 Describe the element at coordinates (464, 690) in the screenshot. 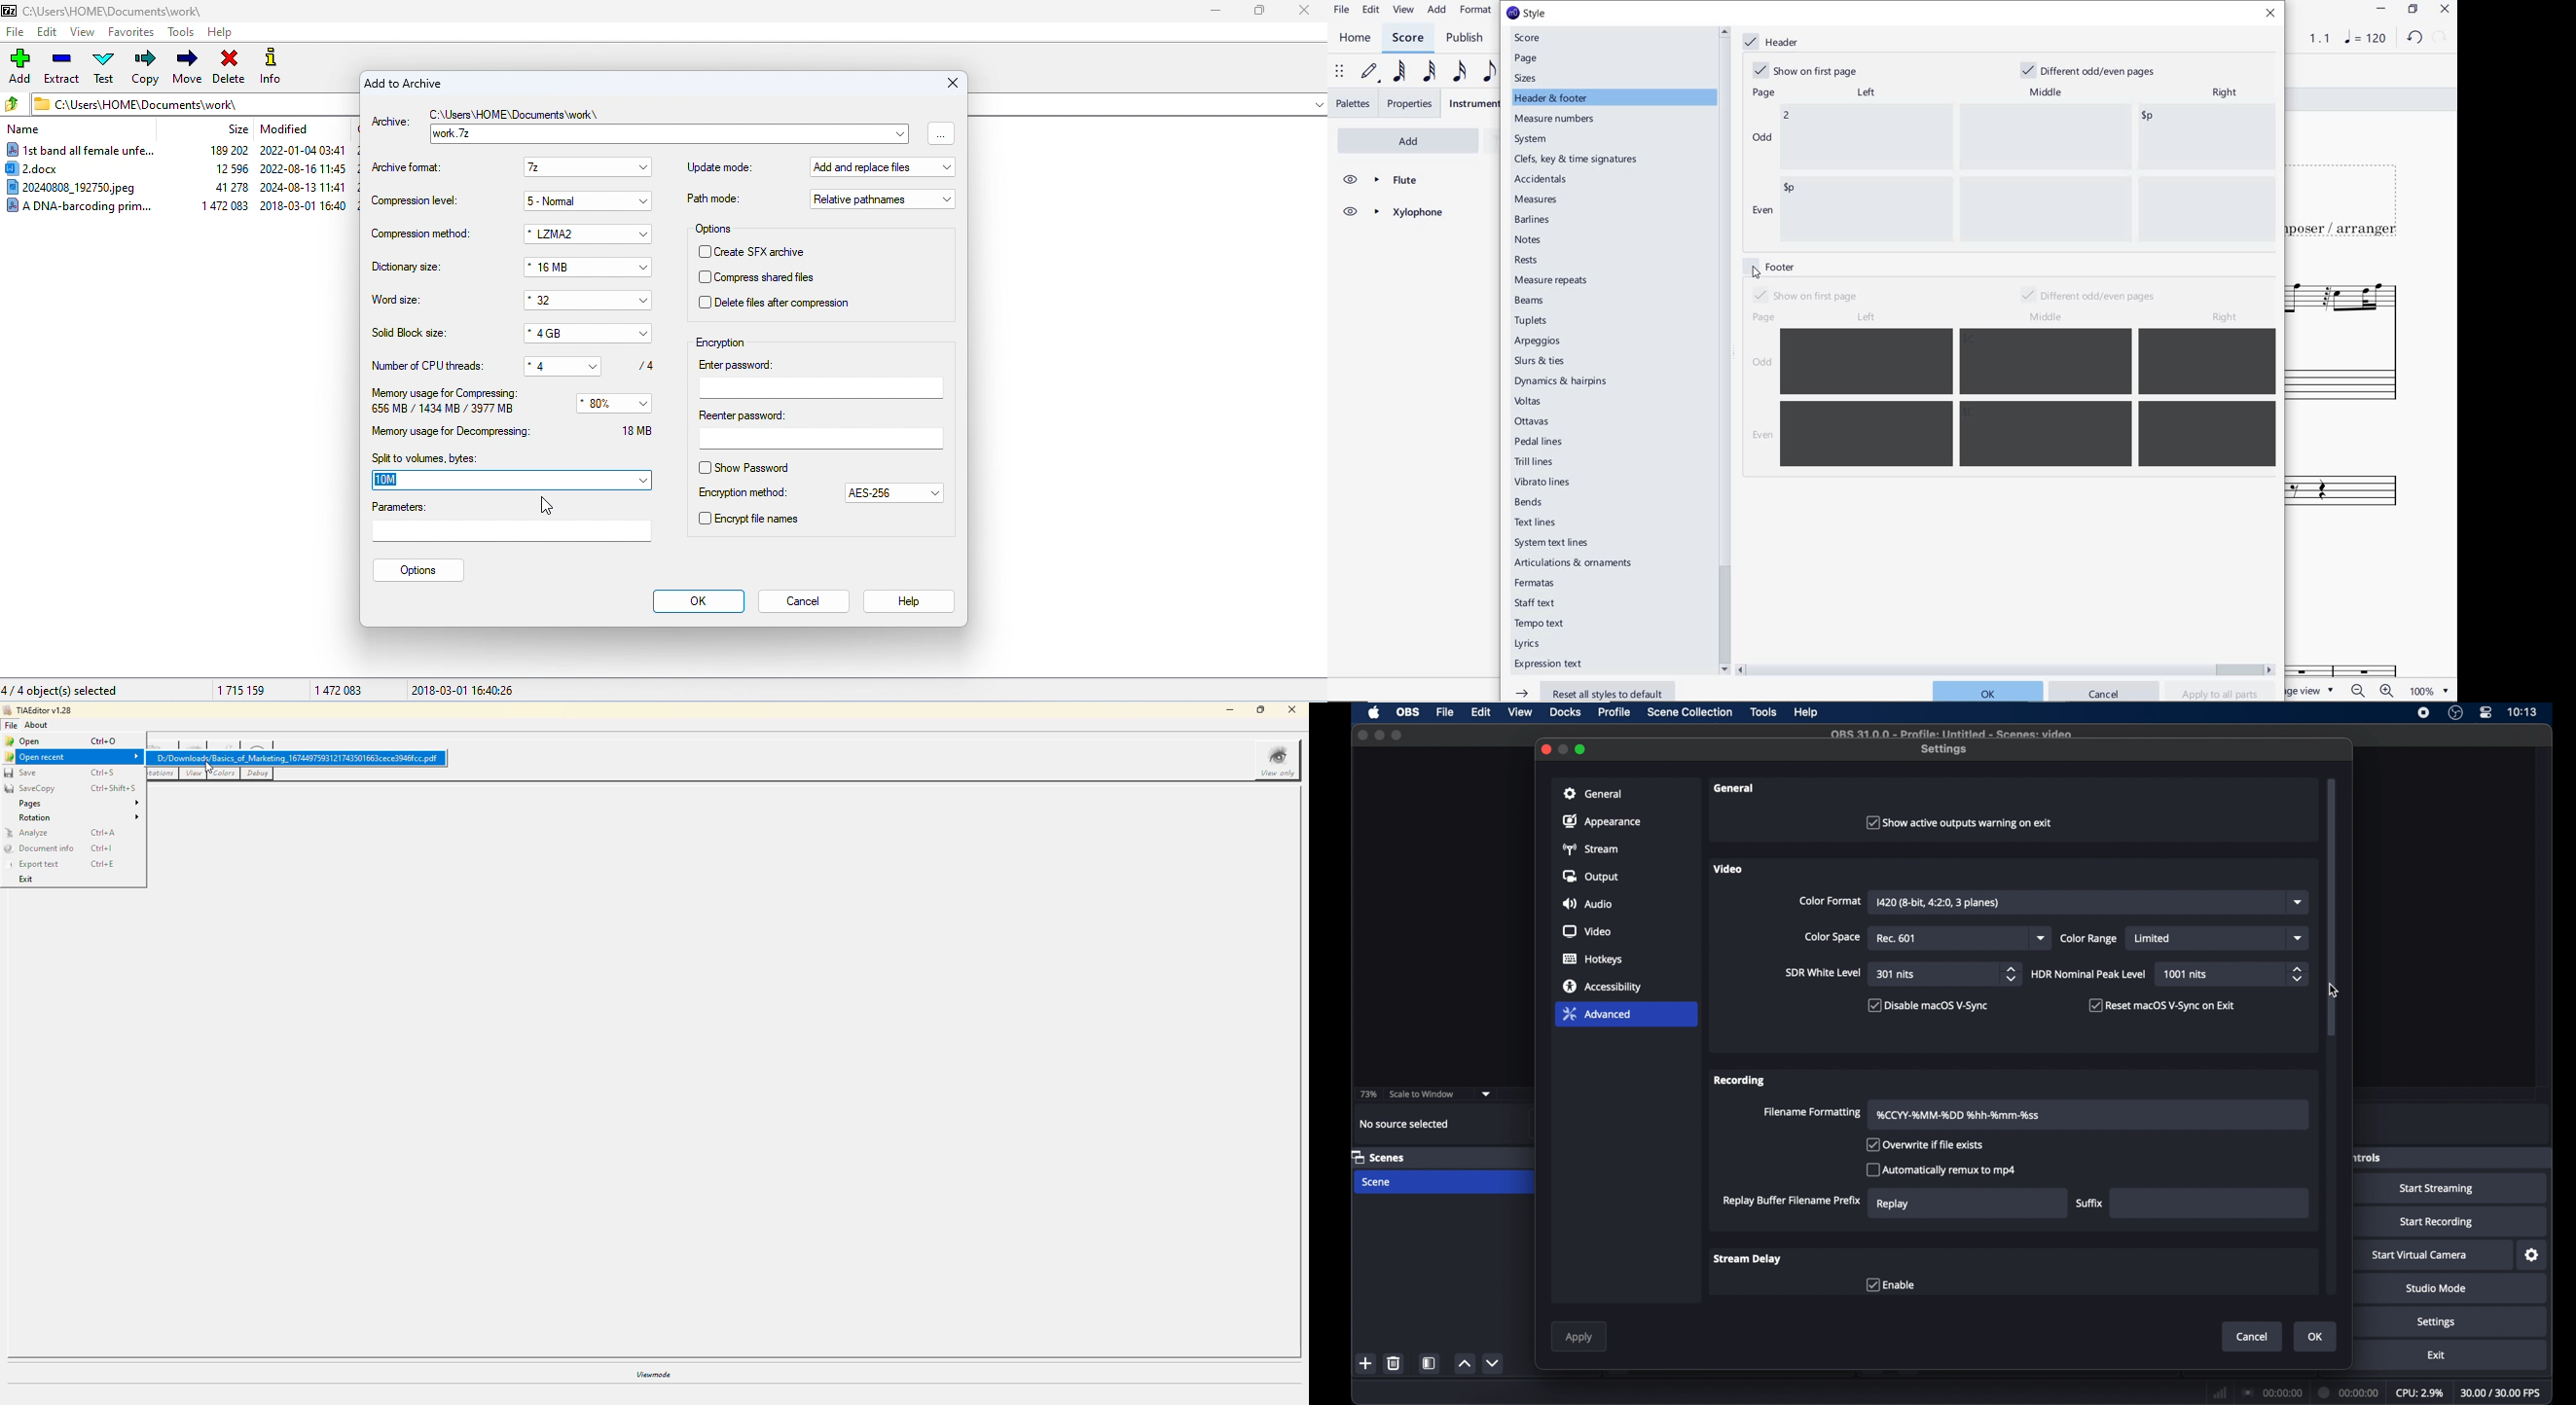

I see `2018-03-01 16:40:26` at that location.